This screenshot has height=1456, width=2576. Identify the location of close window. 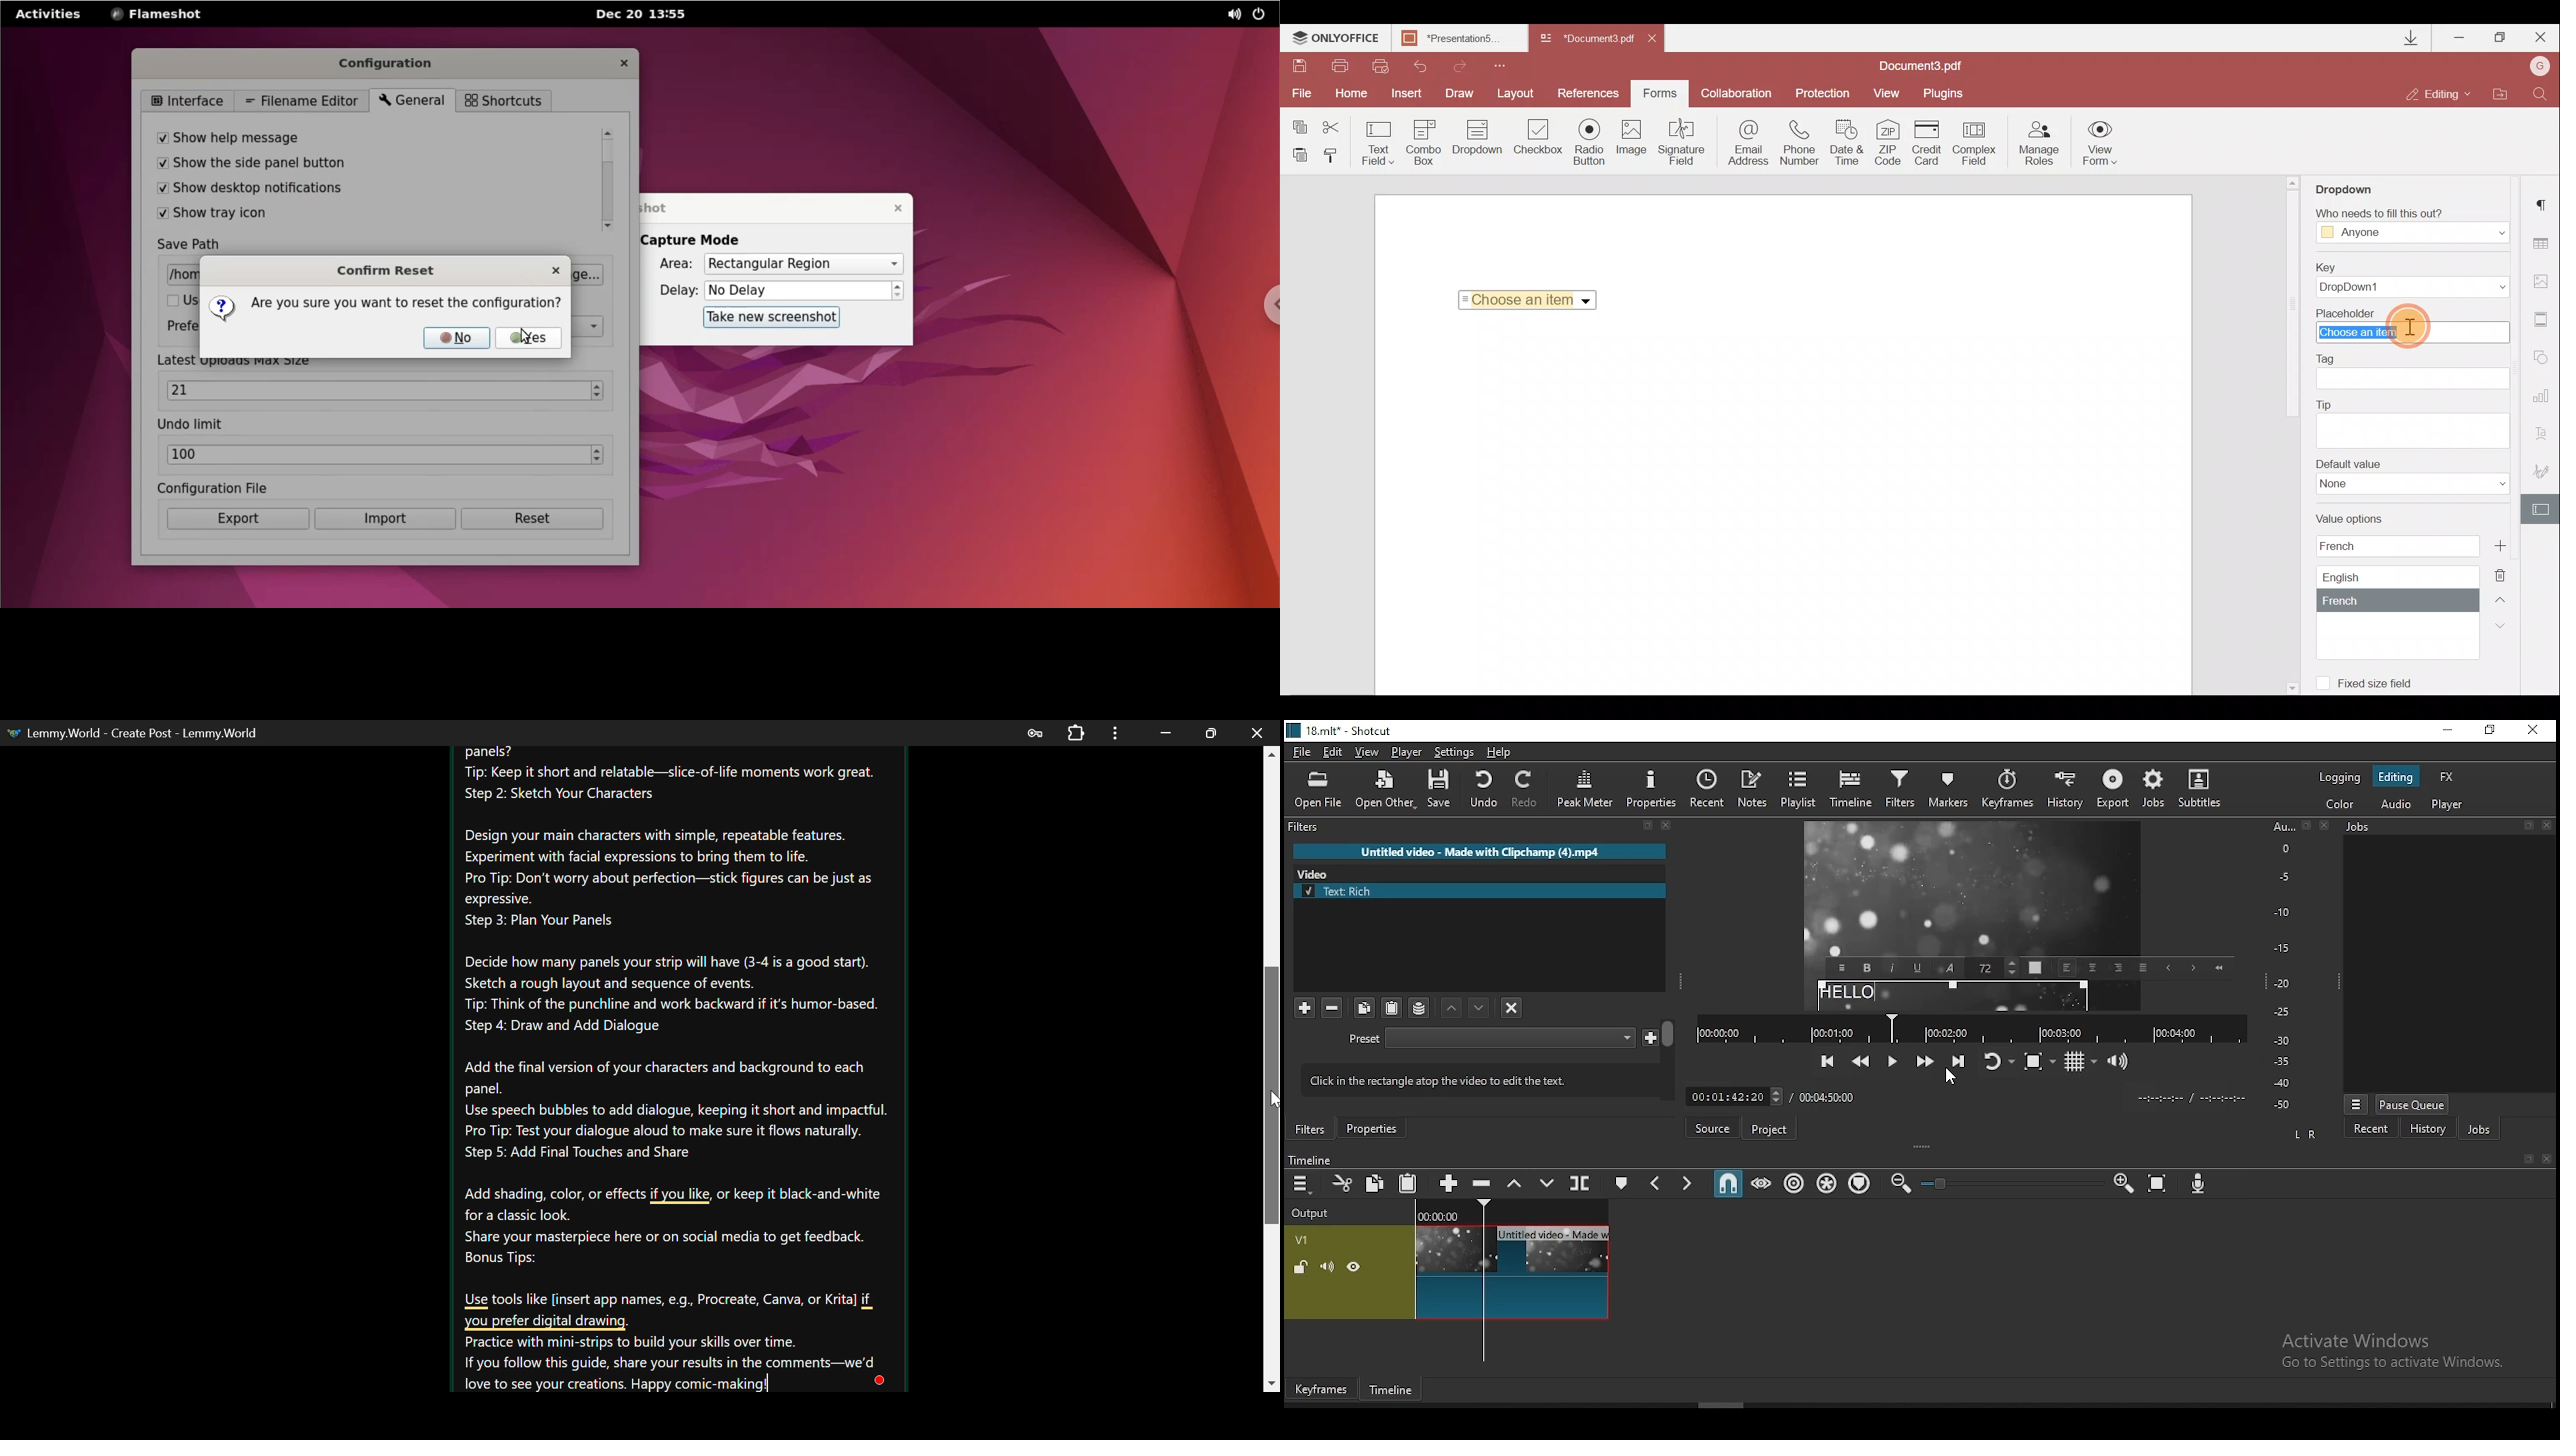
(2535, 730).